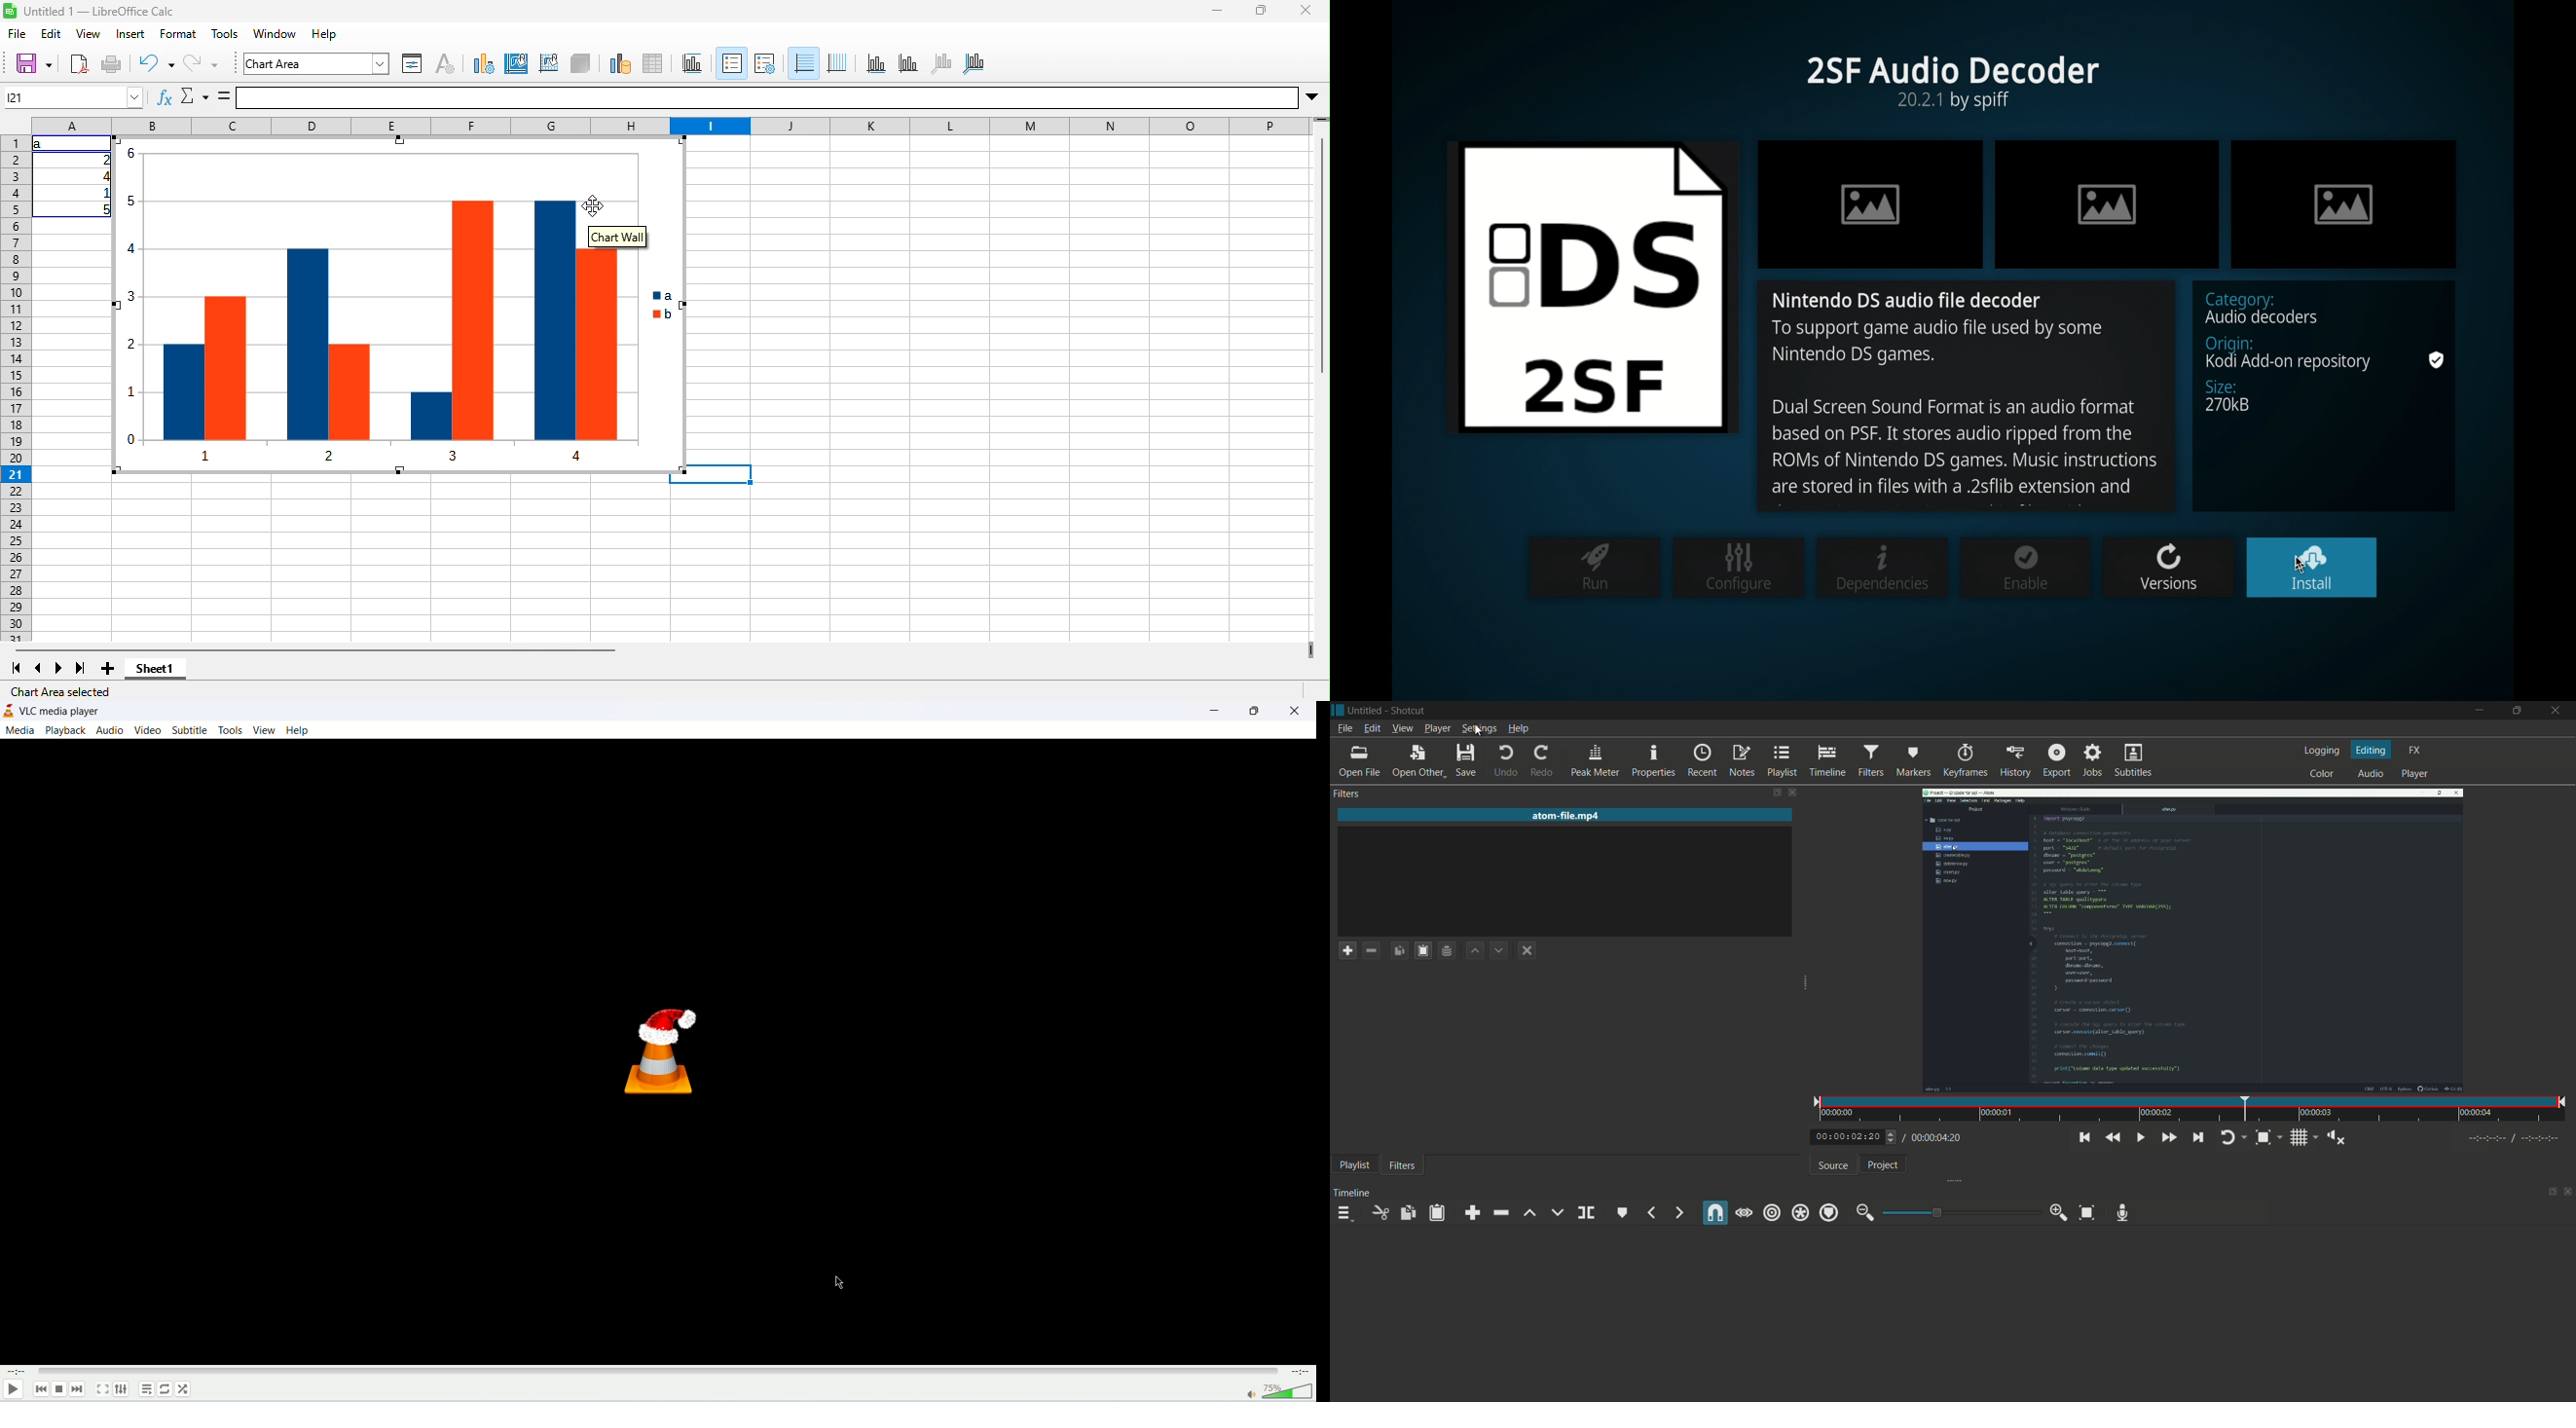  Describe the element at coordinates (617, 237) in the screenshot. I see `chart wall` at that location.